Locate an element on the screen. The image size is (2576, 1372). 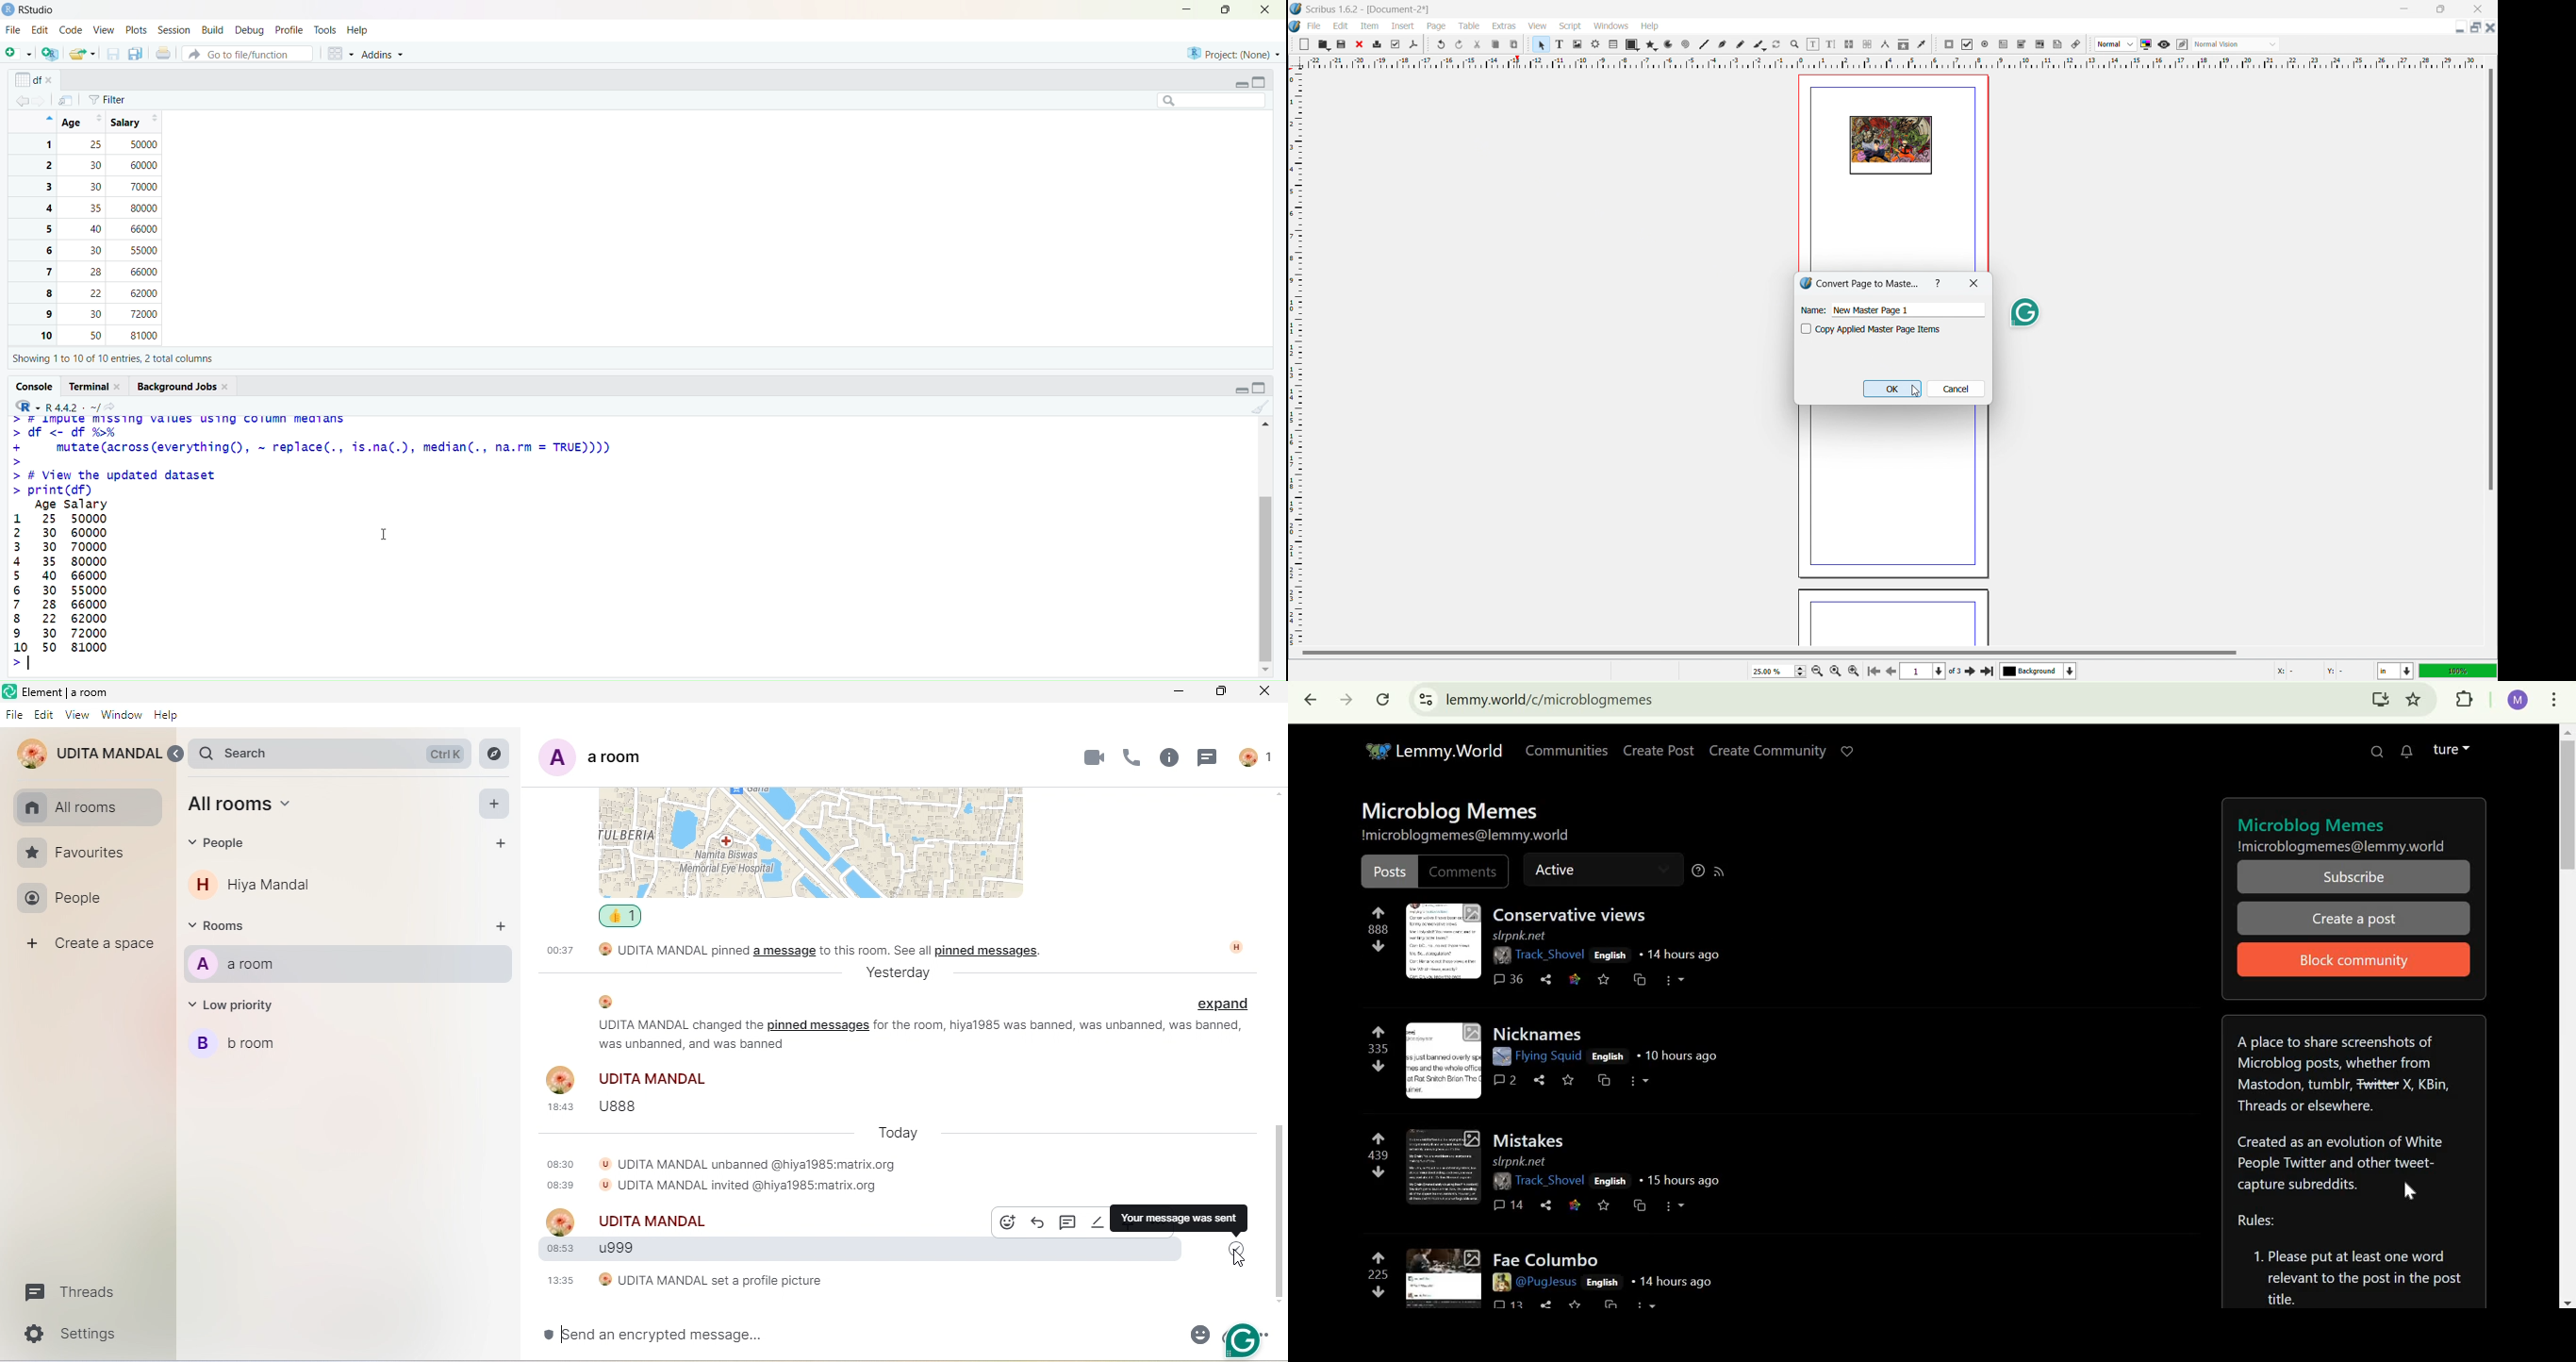
downvote is located at coordinates (1379, 1174).